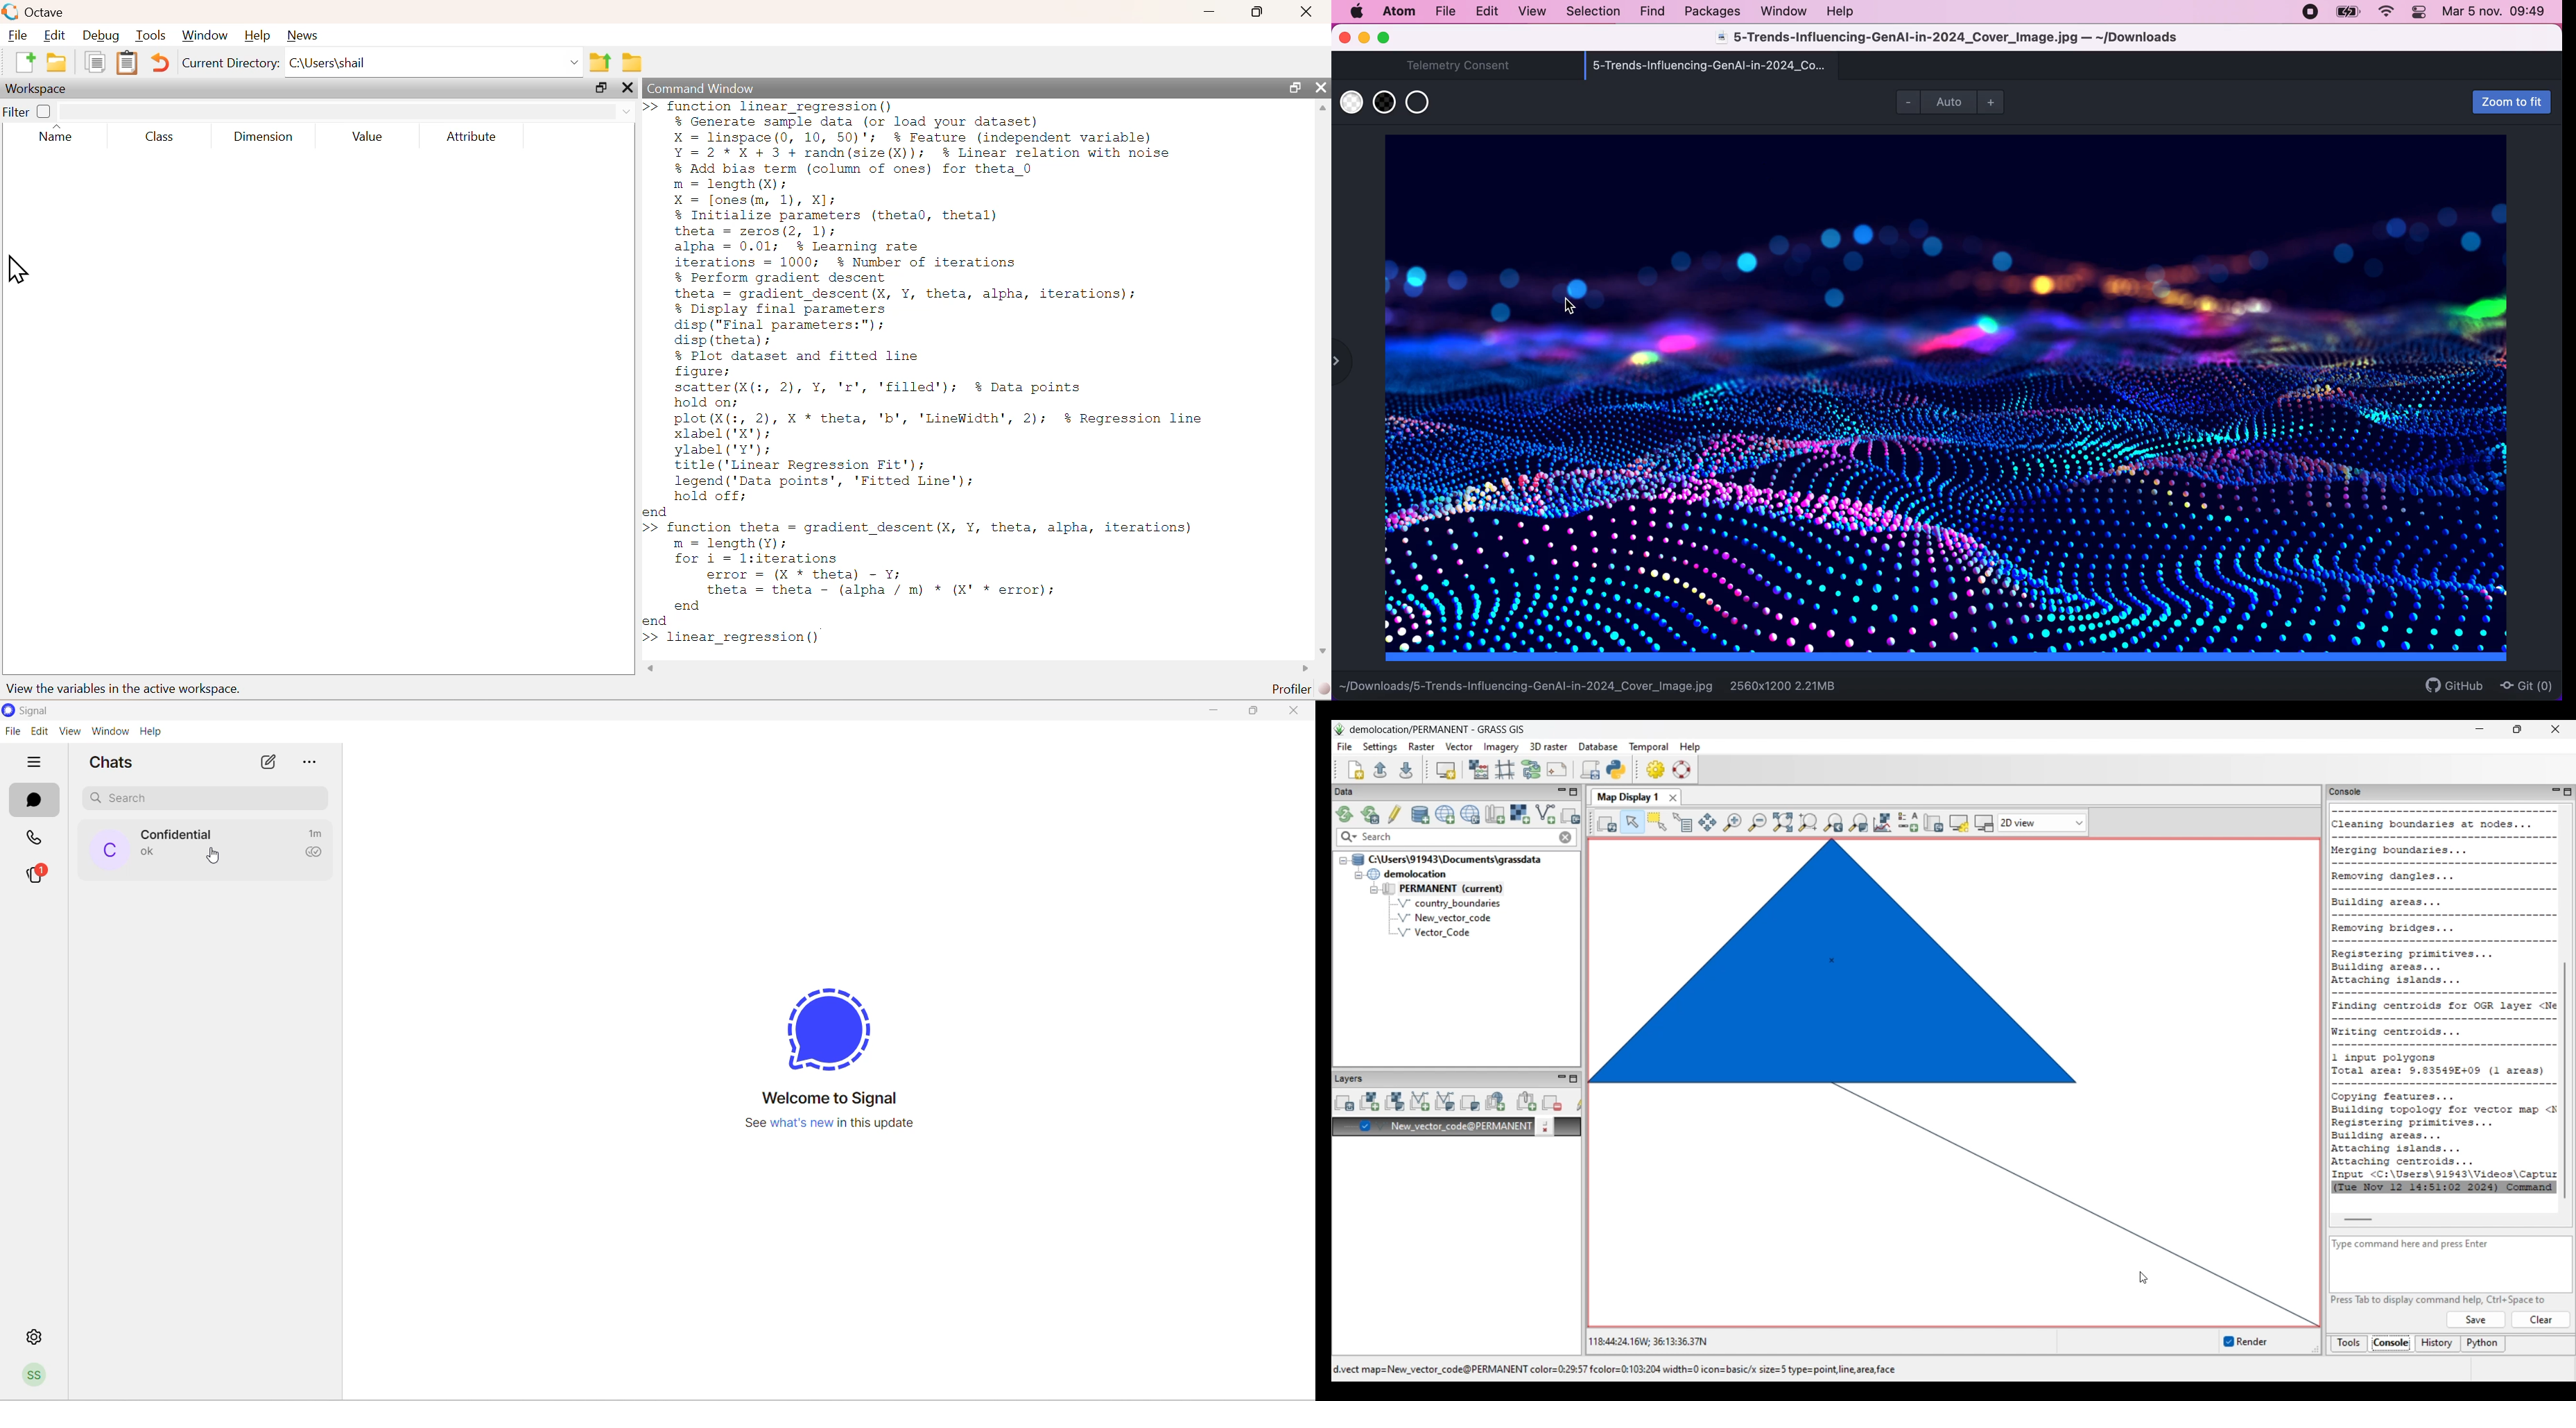 This screenshot has height=1428, width=2576. I want to click on maximize, so click(1391, 37).